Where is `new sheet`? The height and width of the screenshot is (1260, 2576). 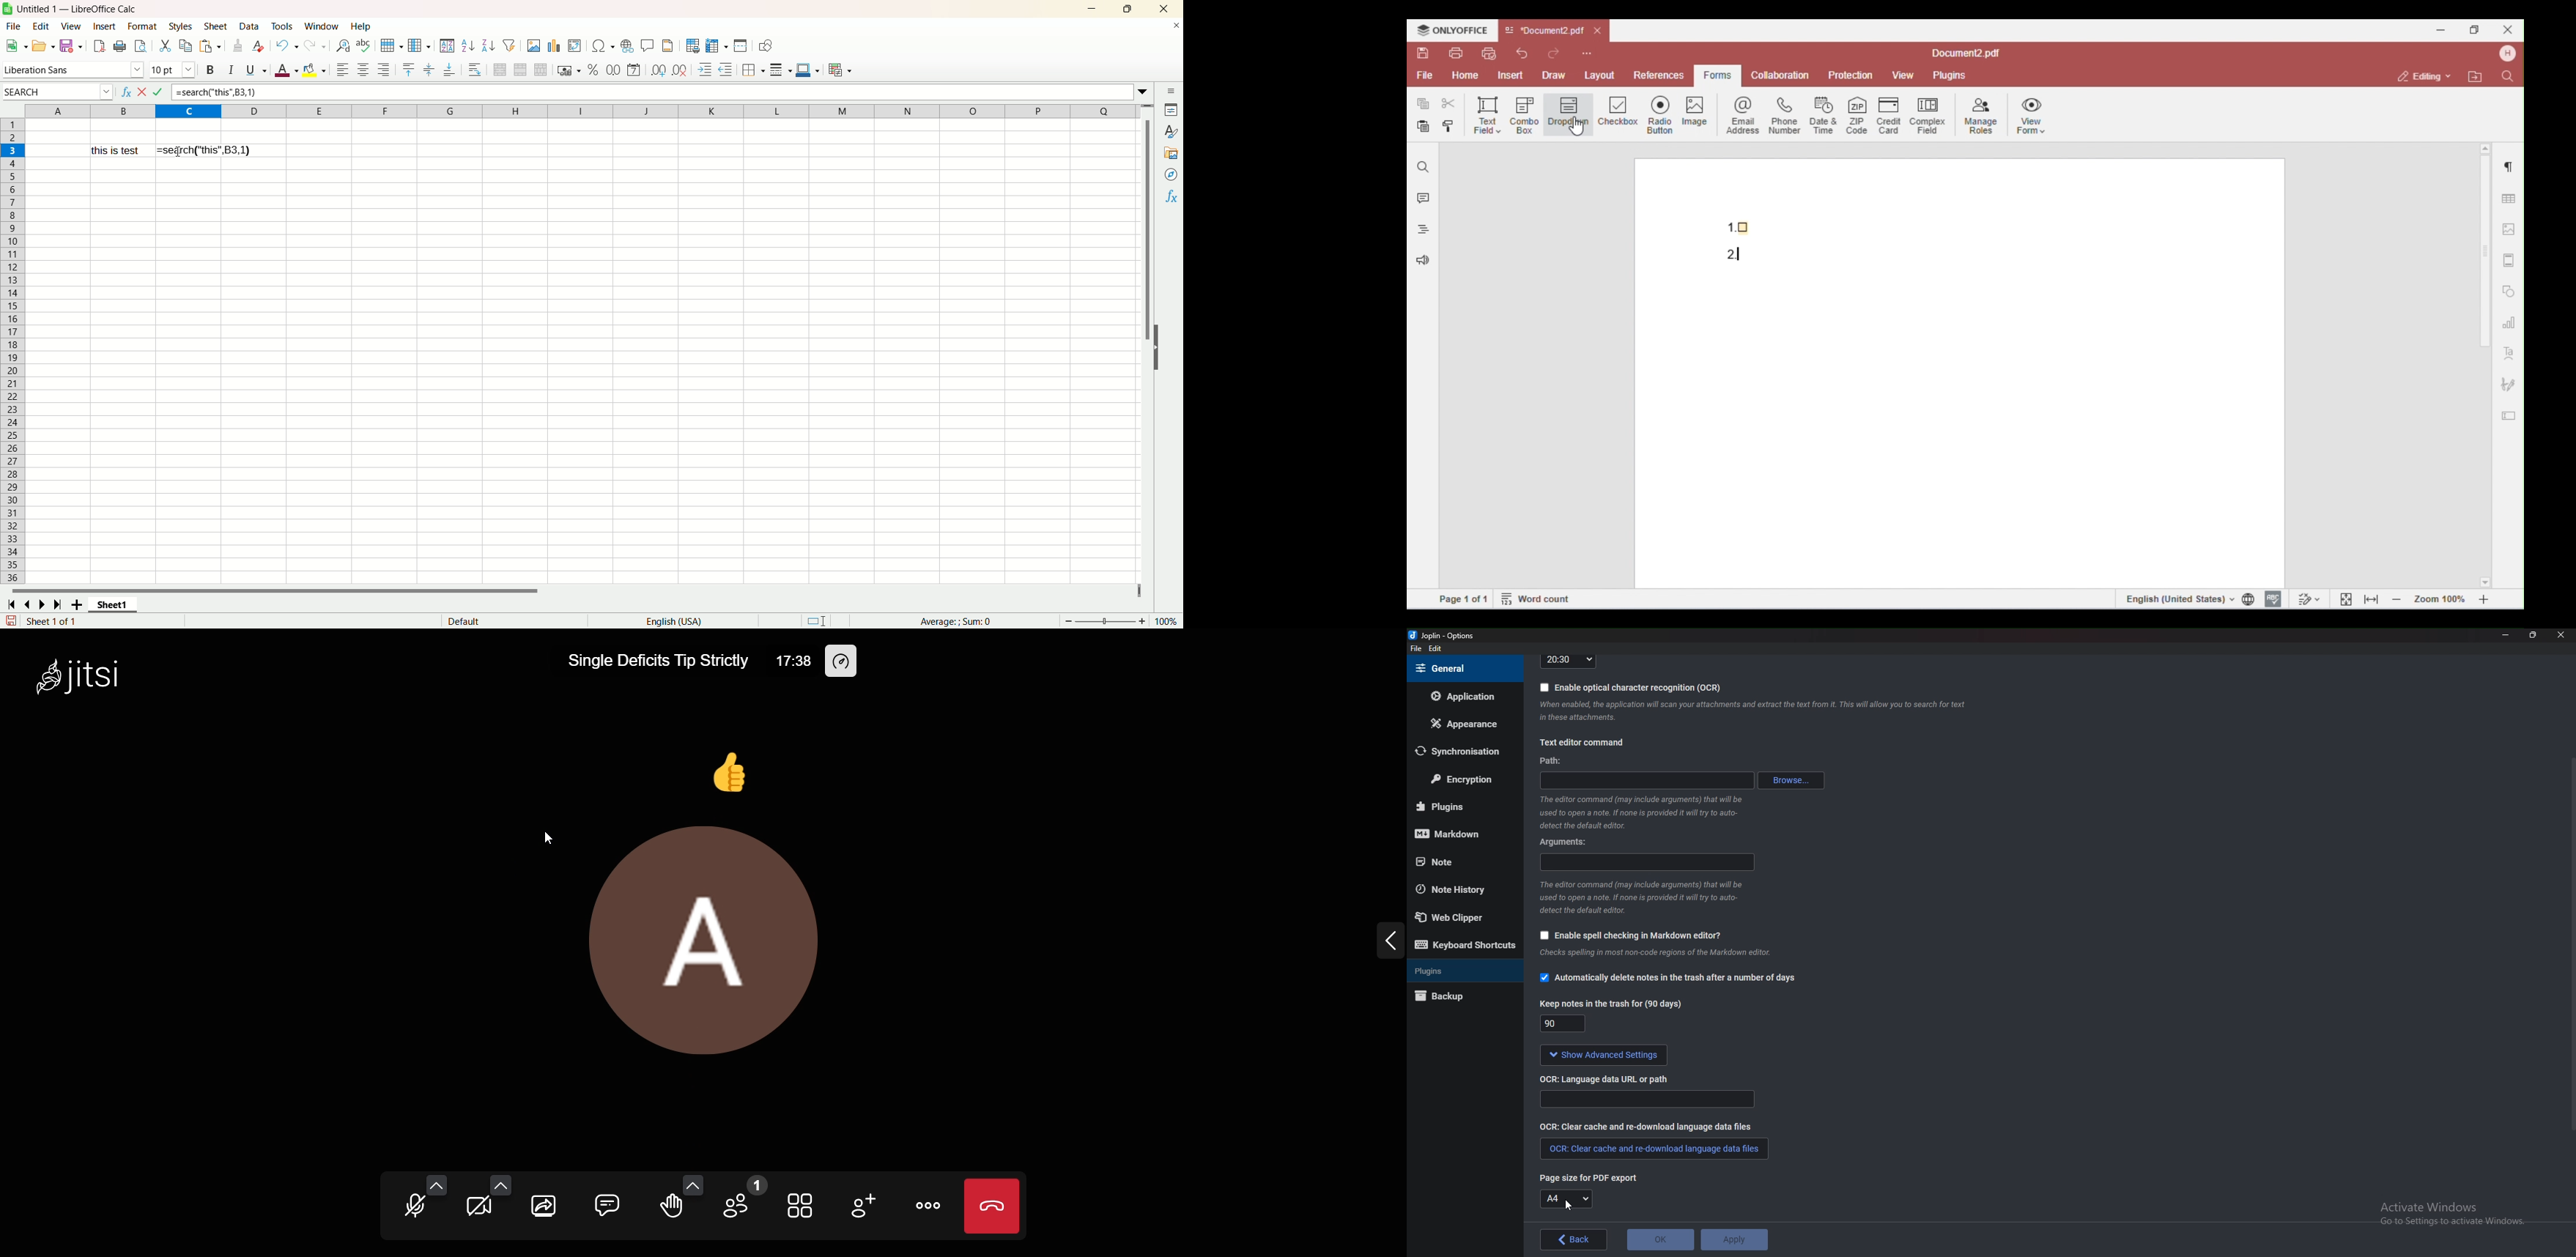 new sheet is located at coordinates (79, 606).